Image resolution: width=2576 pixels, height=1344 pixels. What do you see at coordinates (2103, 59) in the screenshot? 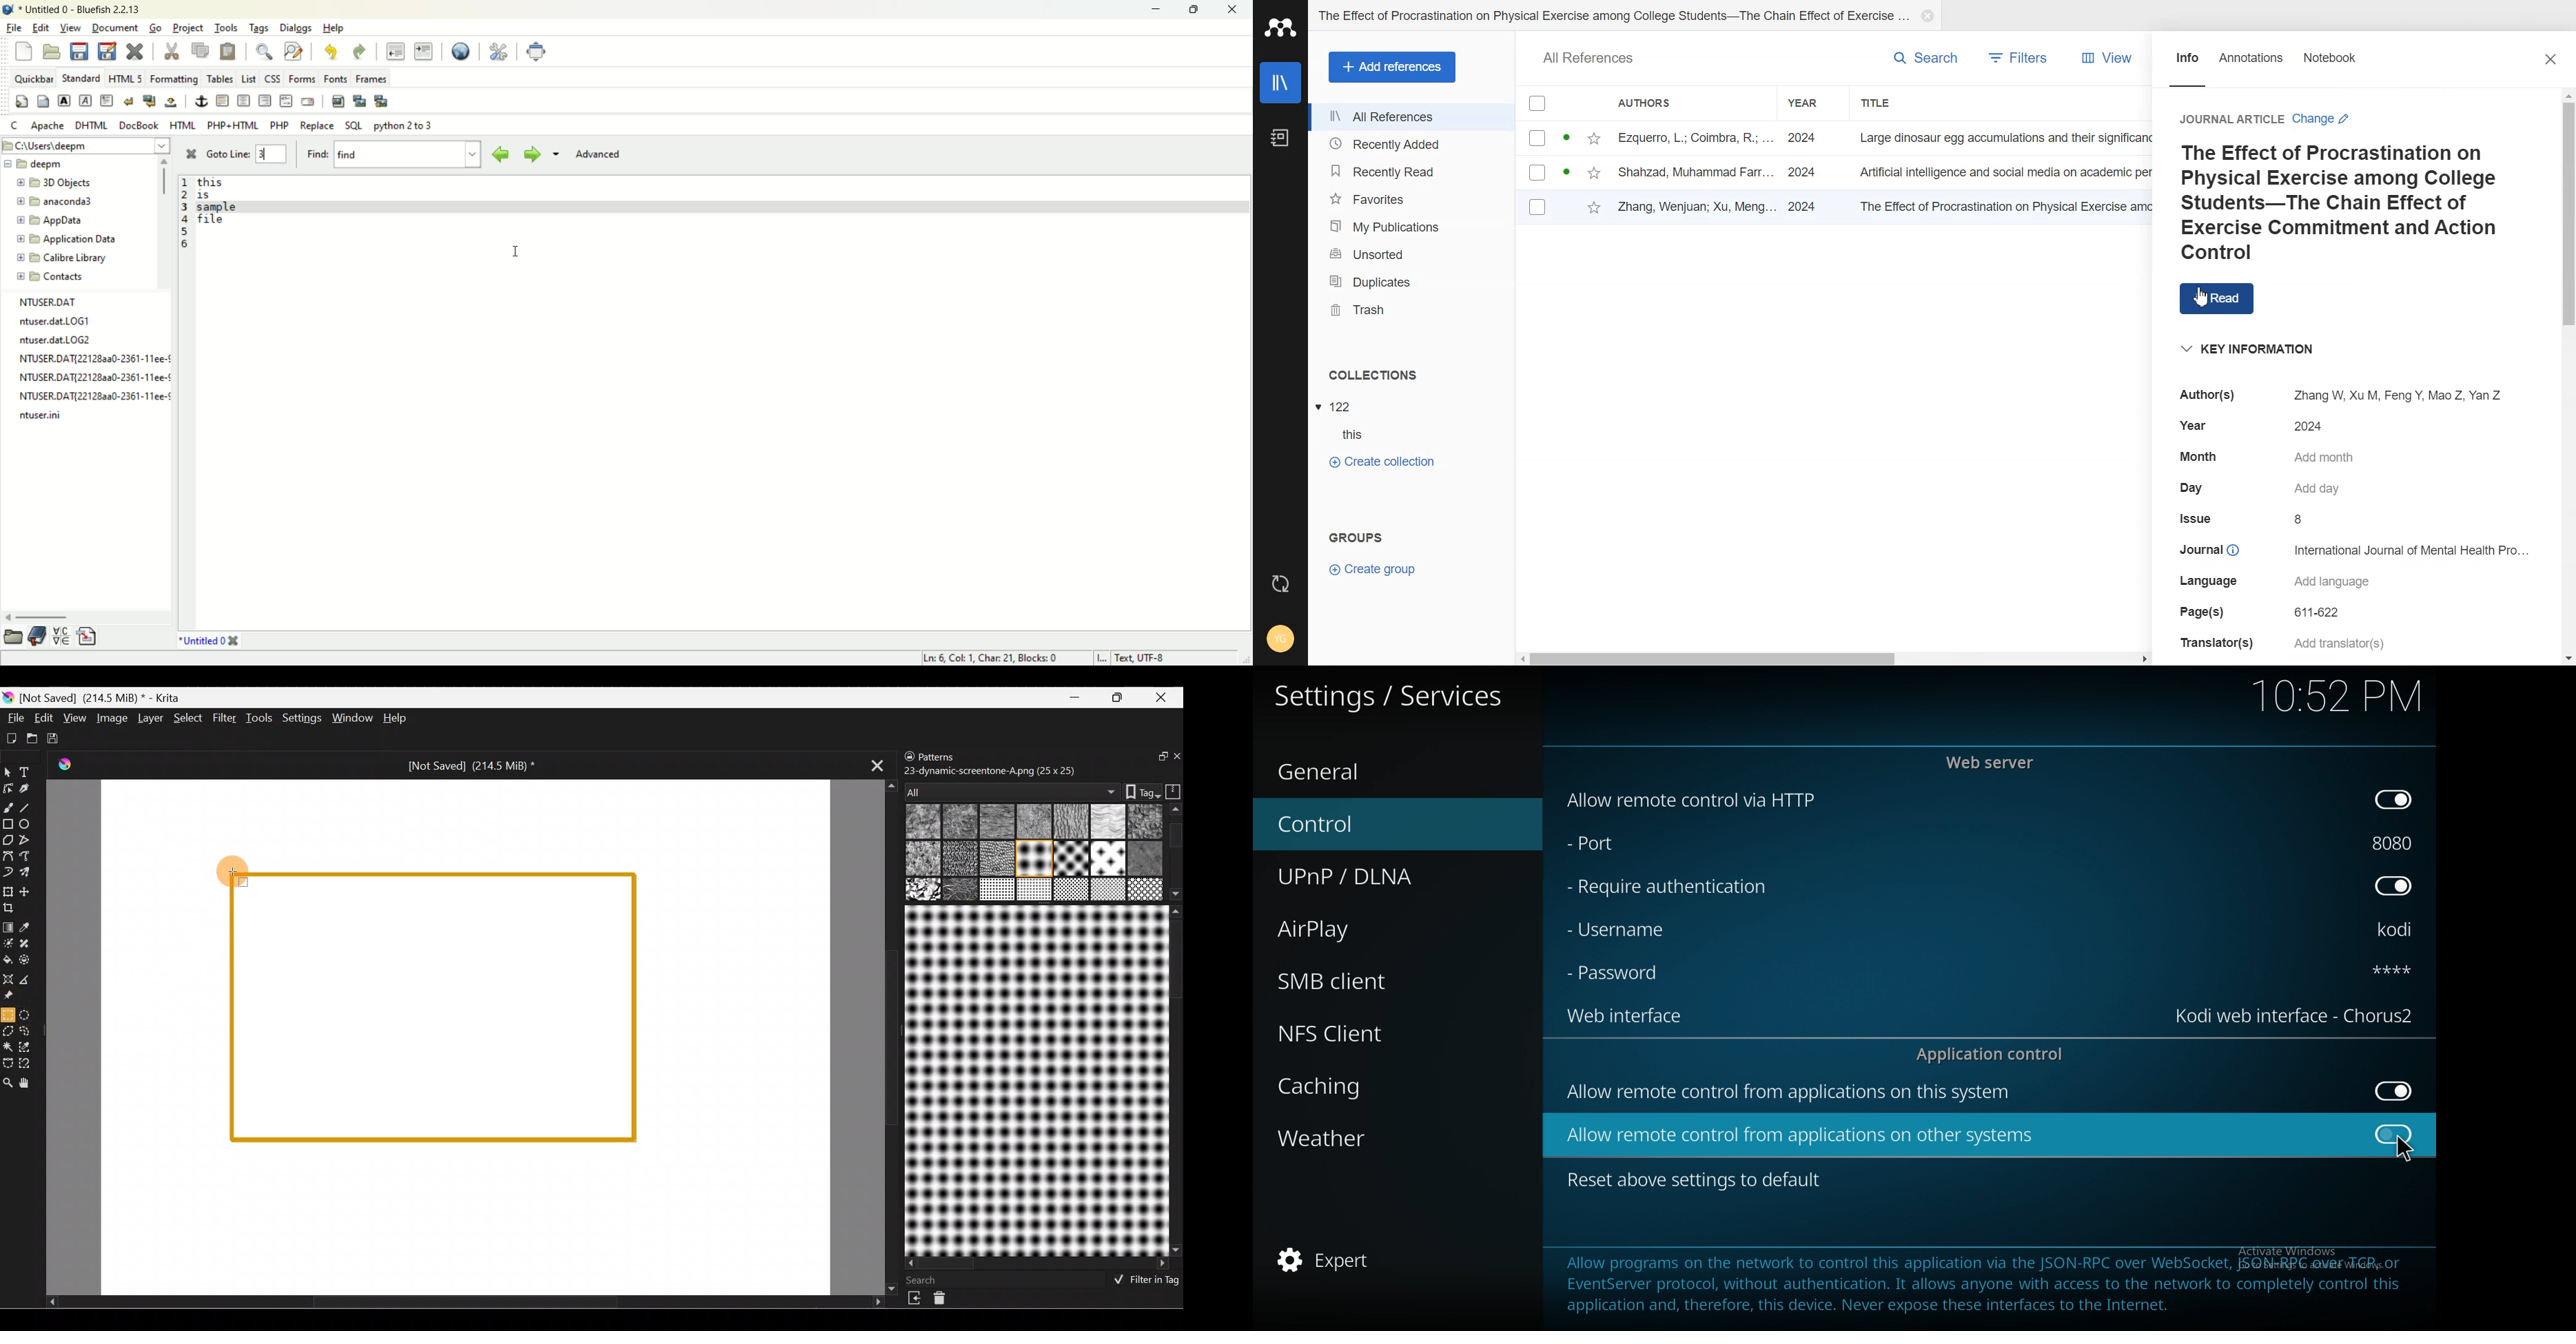
I see `View` at bounding box center [2103, 59].